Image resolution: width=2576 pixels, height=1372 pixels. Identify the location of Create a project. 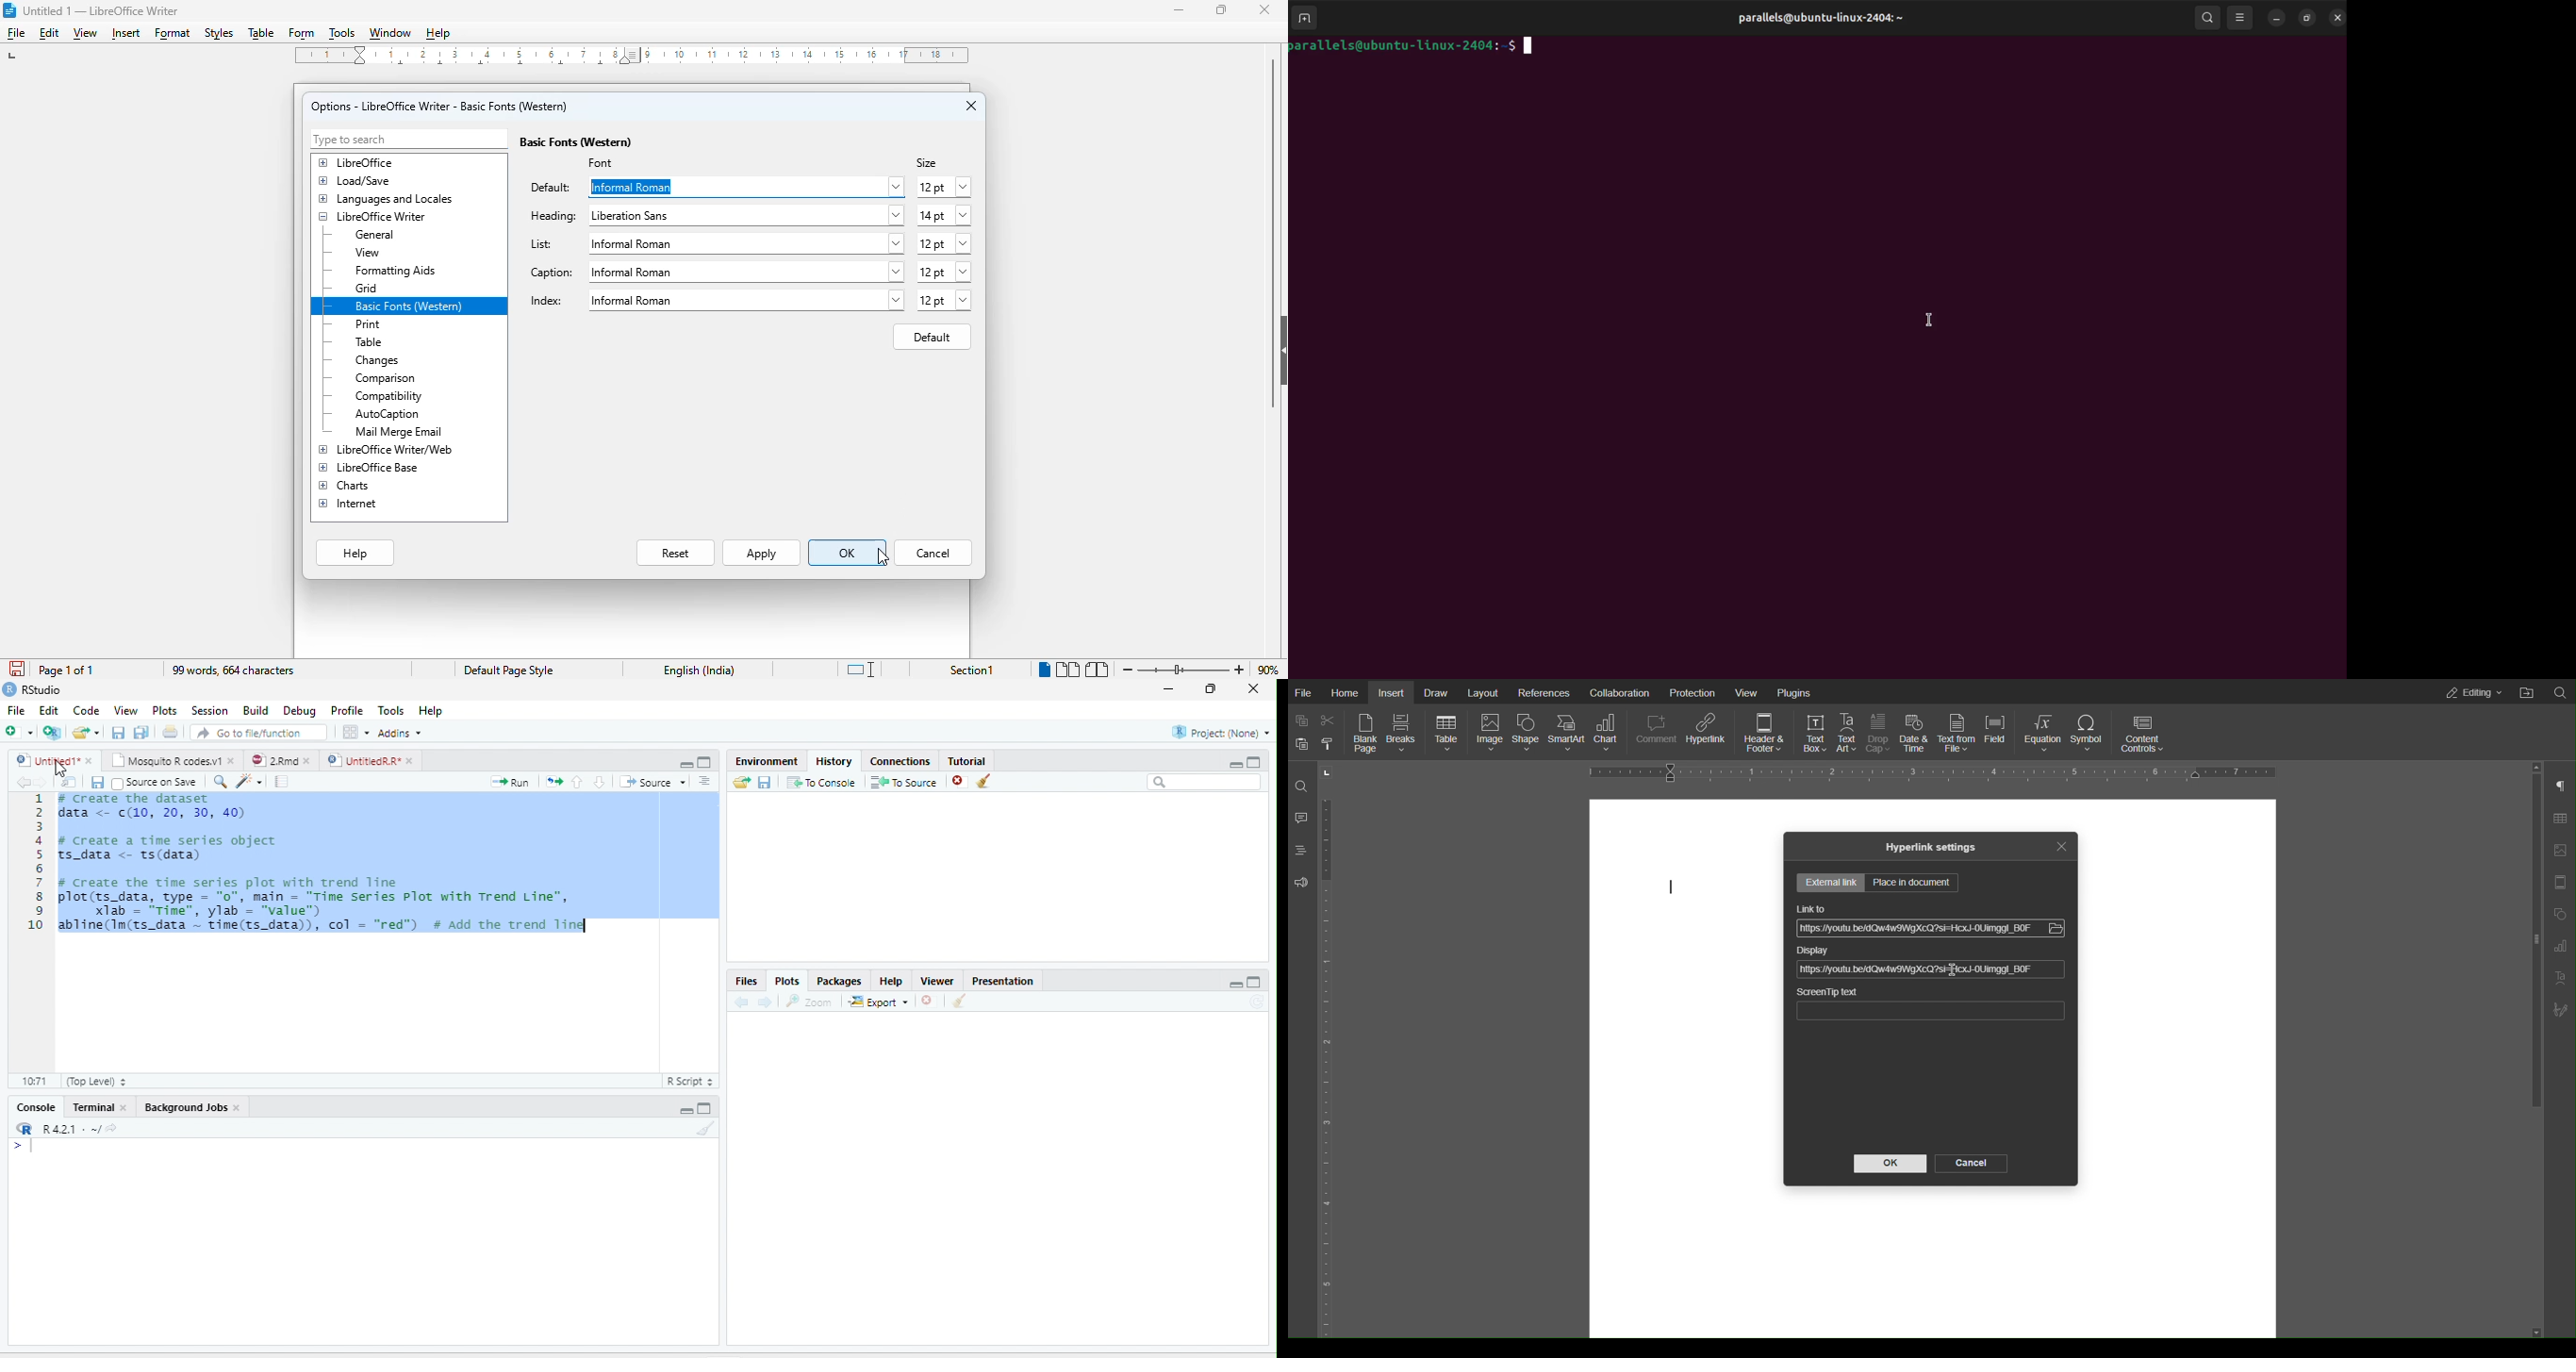
(51, 731).